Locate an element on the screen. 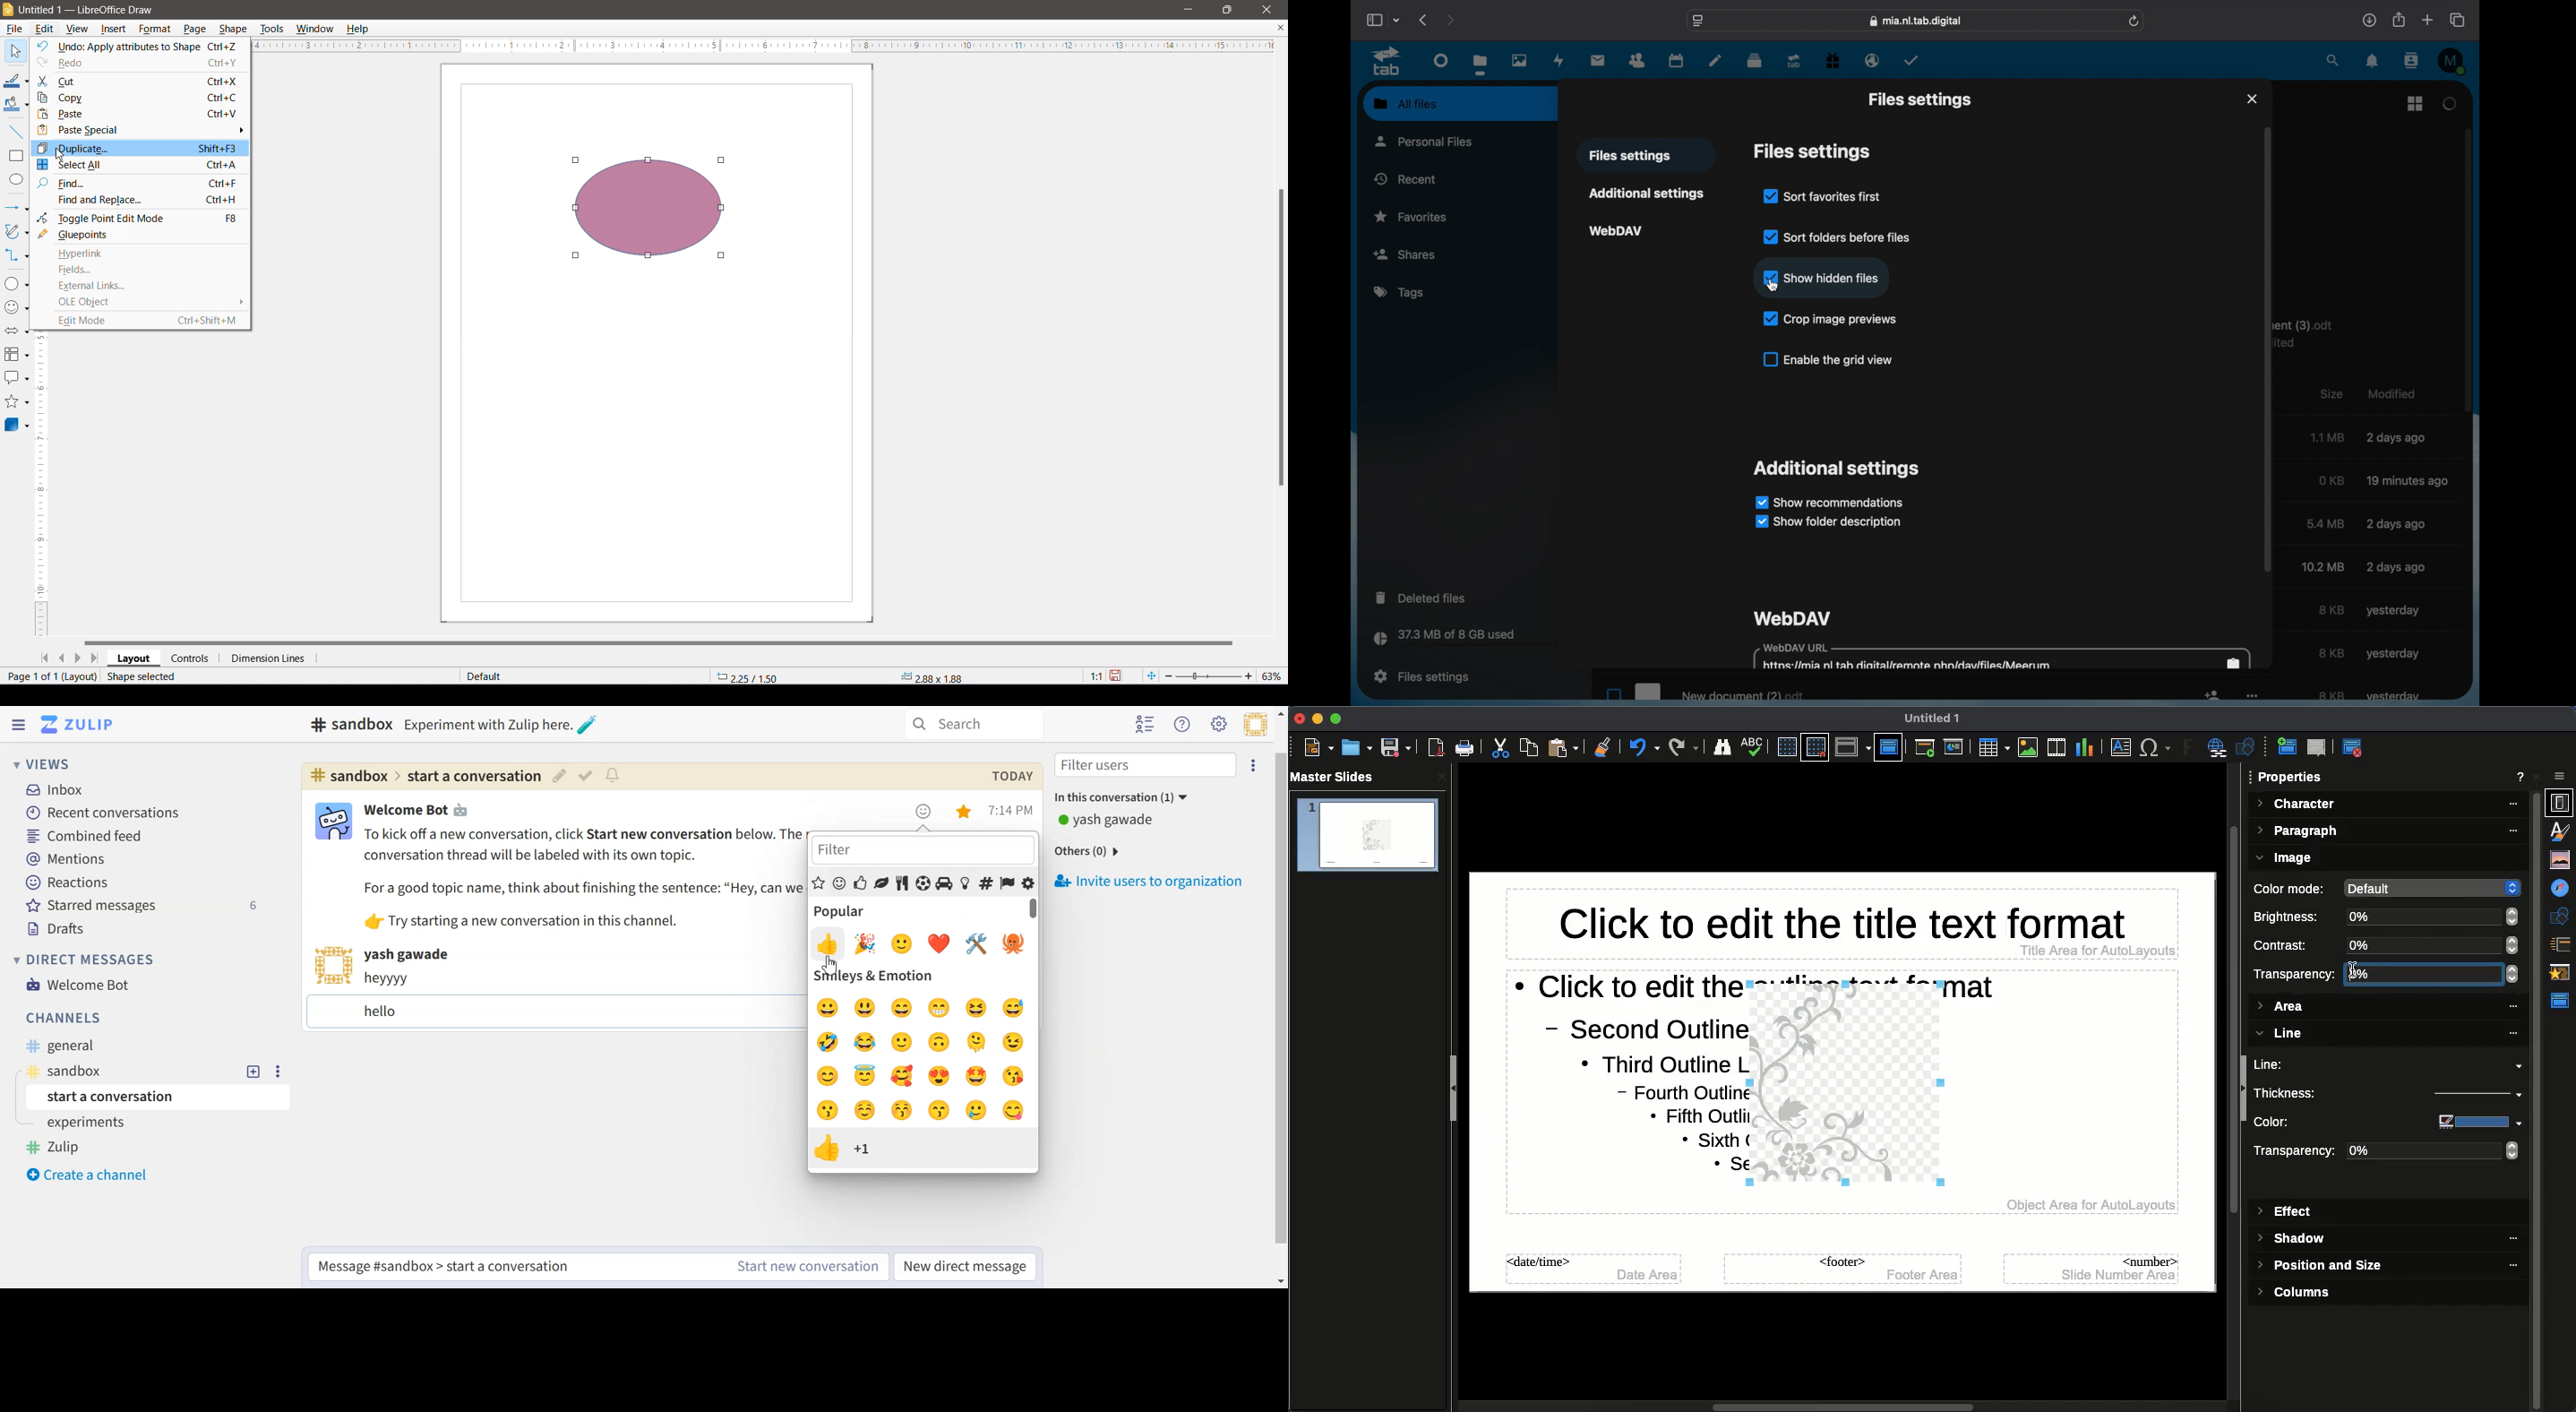 Image resolution: width=2576 pixels, height=1428 pixels. Glue points is located at coordinates (83, 235).